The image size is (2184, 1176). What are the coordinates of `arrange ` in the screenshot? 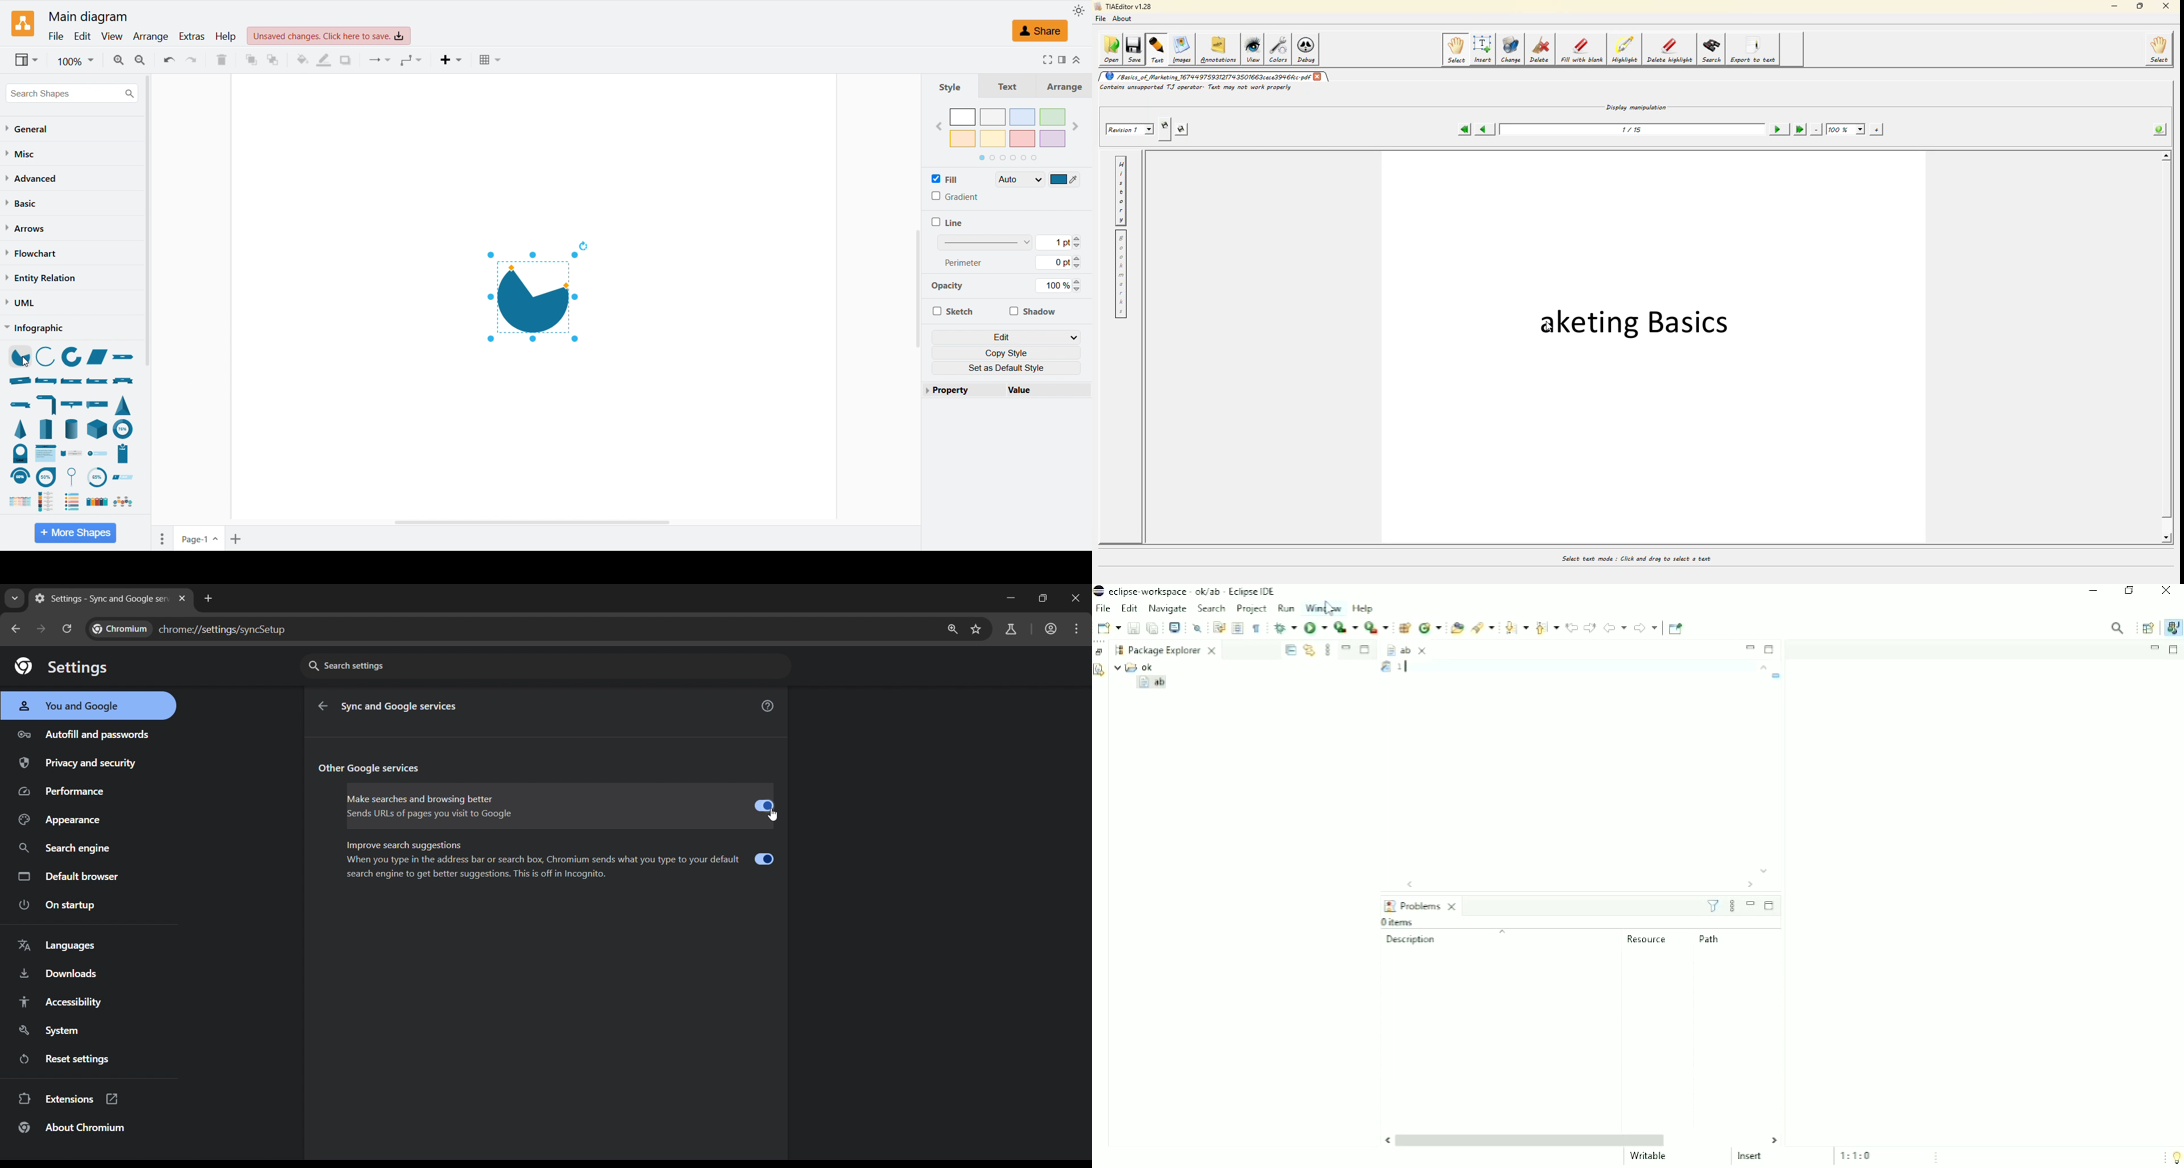 It's located at (1066, 86).